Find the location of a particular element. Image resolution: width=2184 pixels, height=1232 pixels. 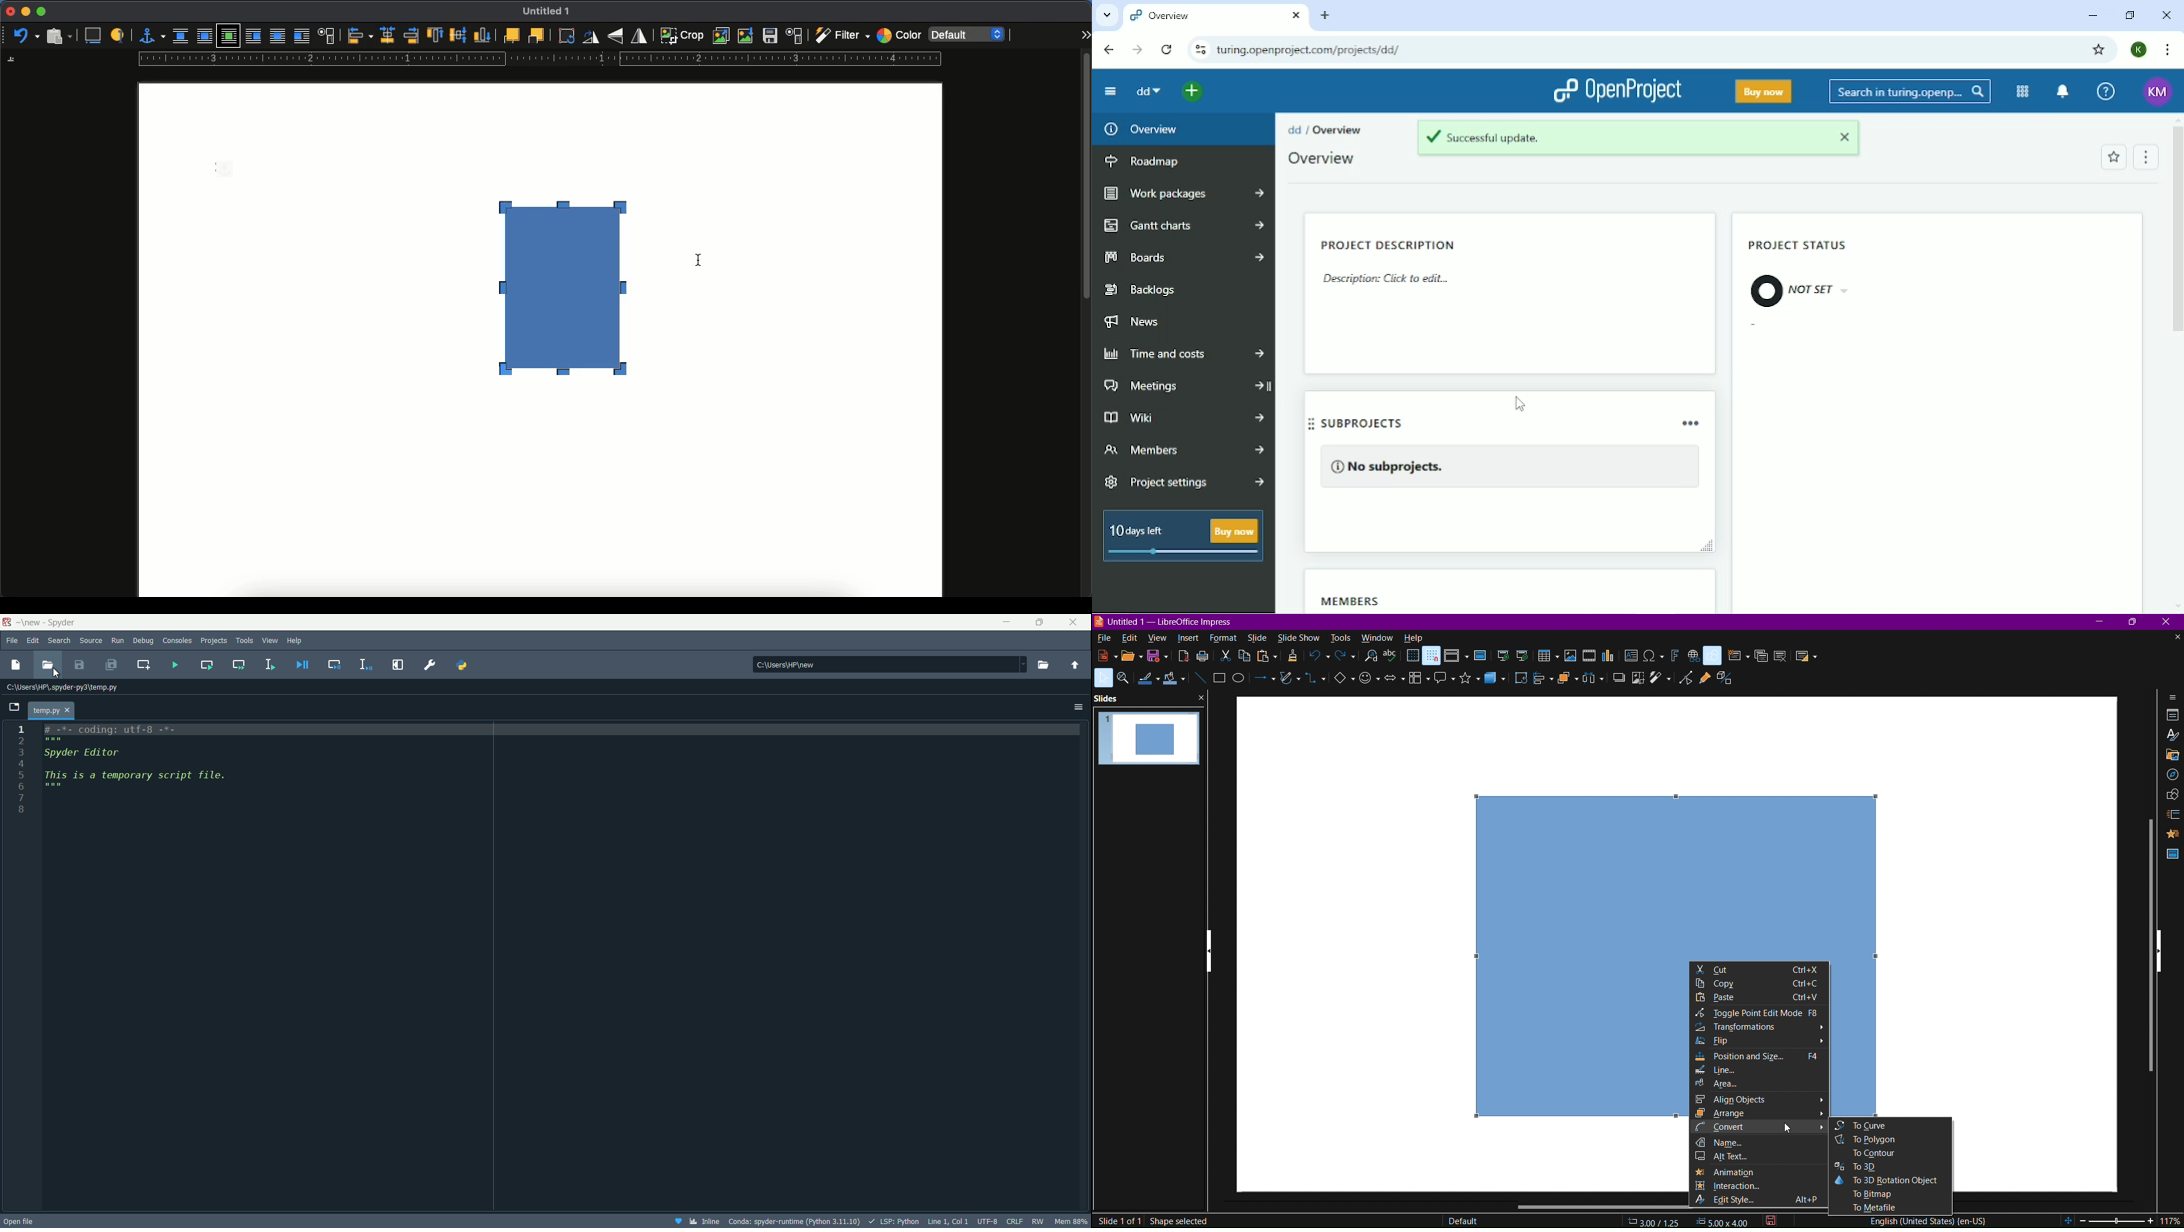

Slide 1 of 1 is located at coordinates (1122, 1219).